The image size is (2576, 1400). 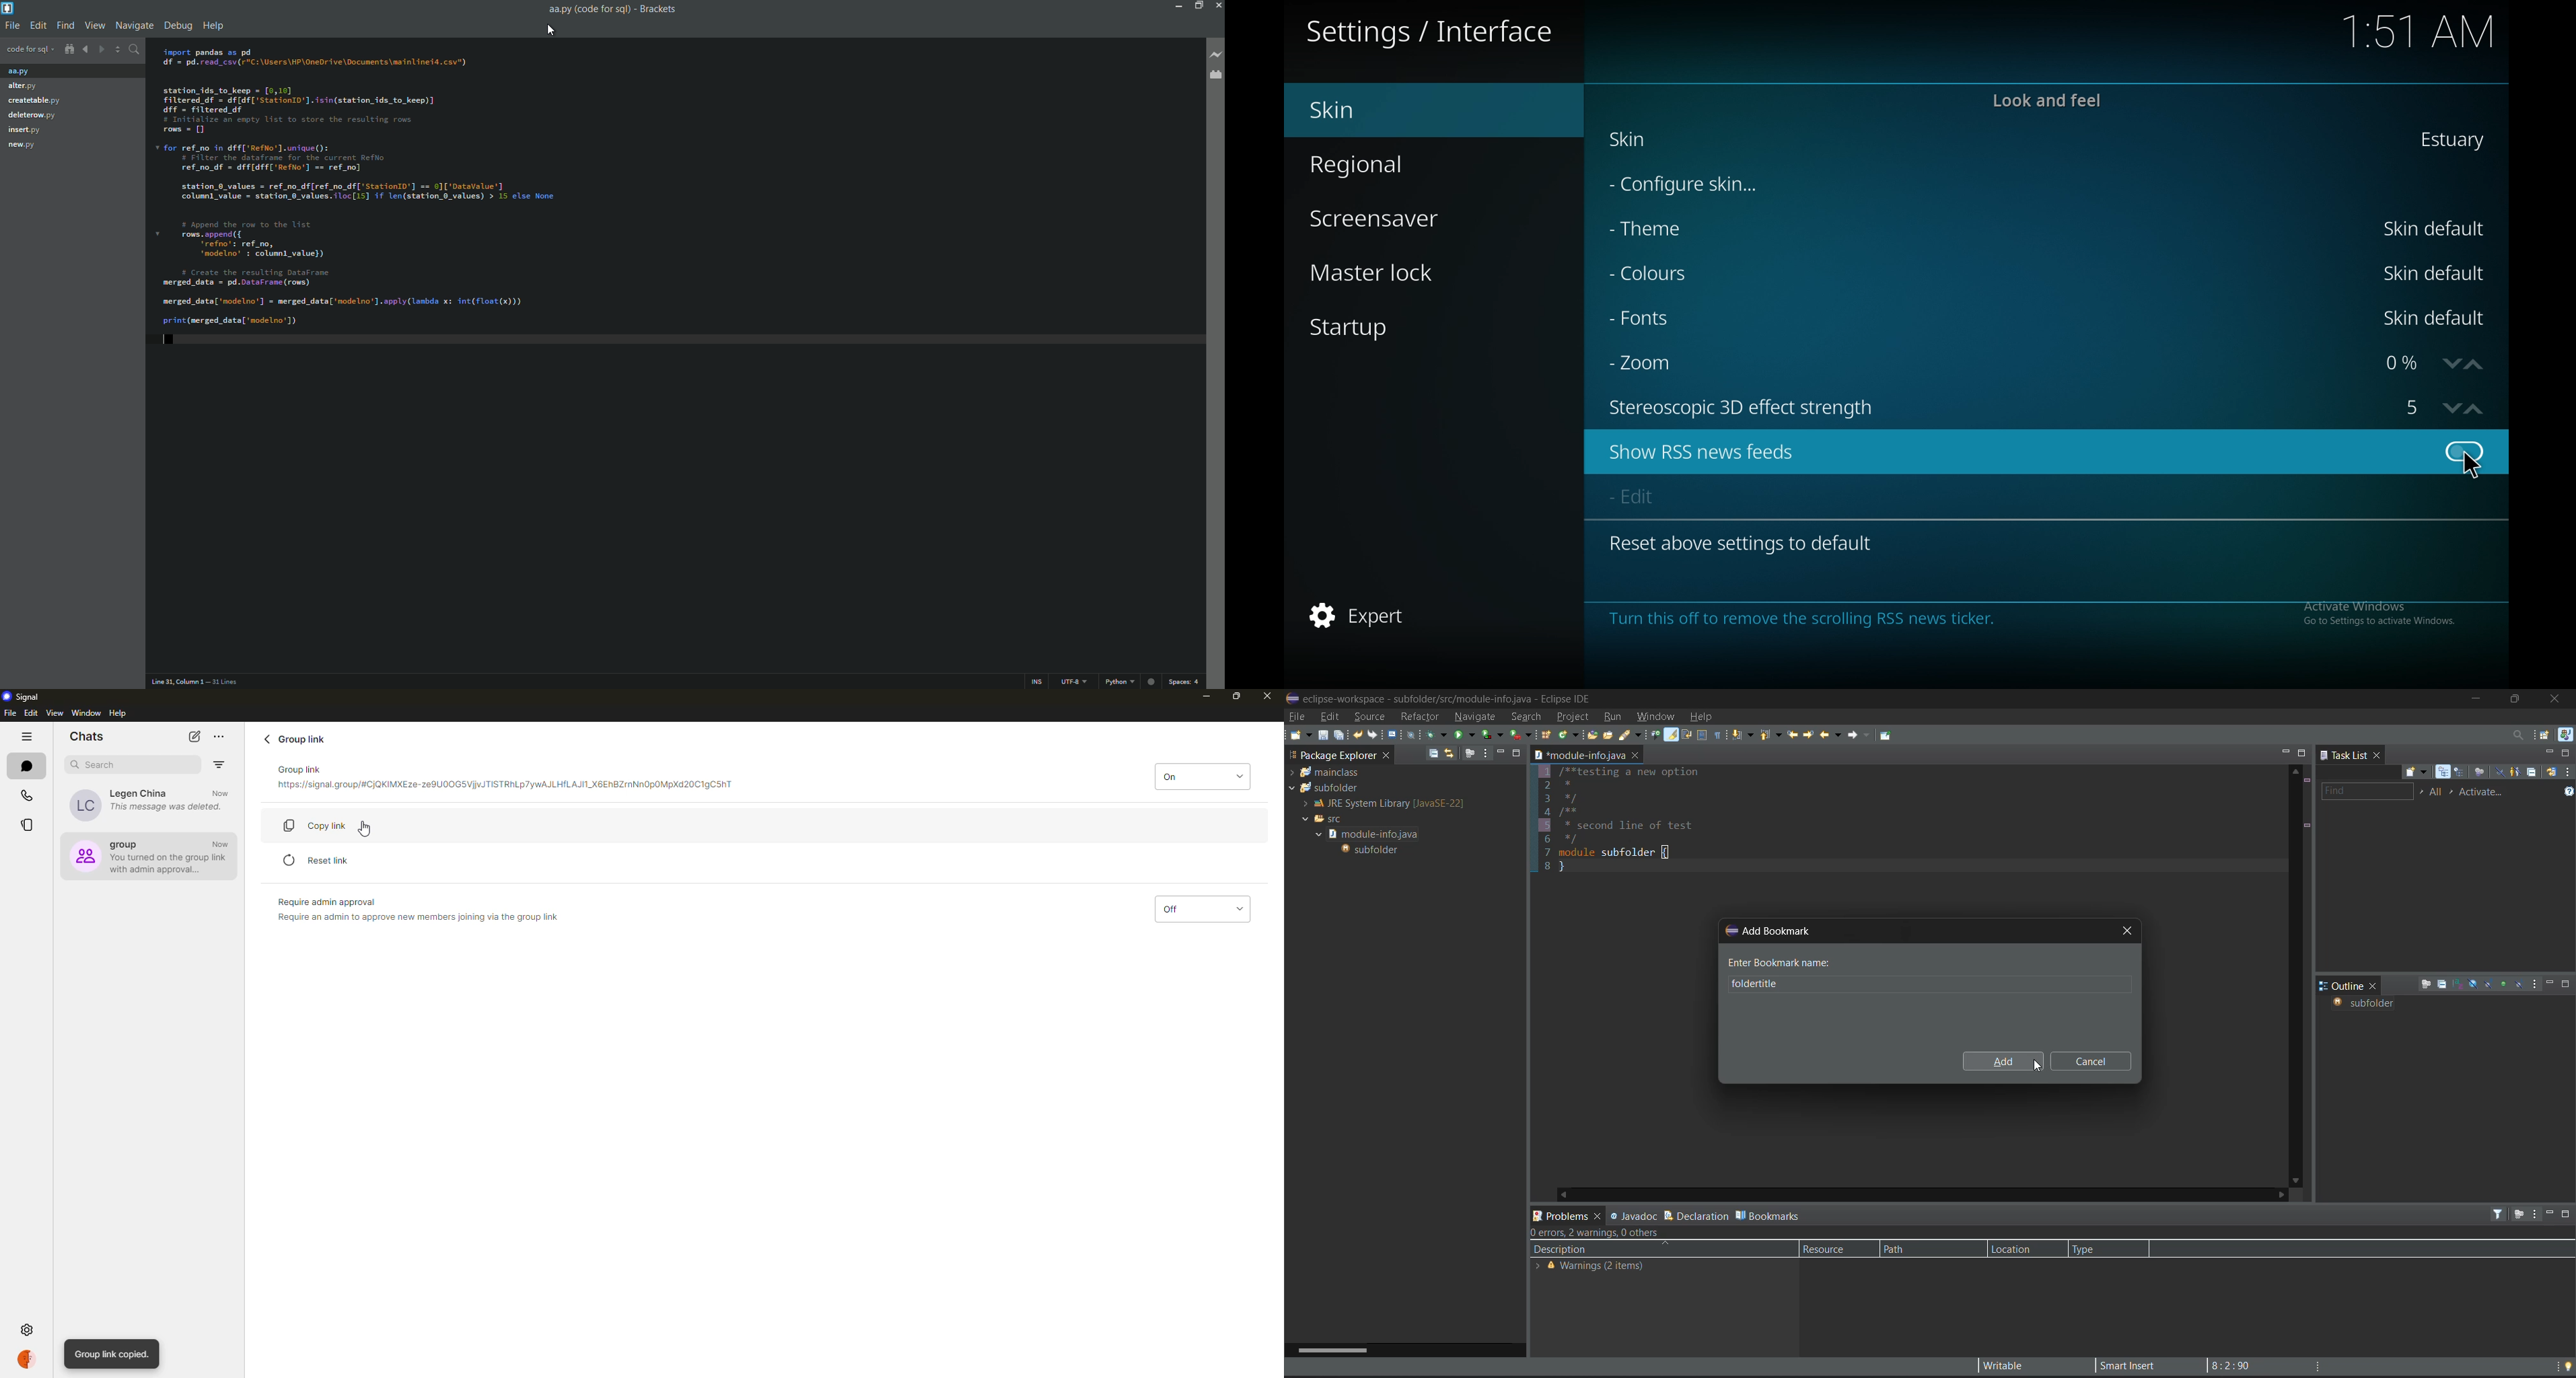 What do you see at coordinates (1392, 272) in the screenshot?
I see `master lock` at bounding box center [1392, 272].